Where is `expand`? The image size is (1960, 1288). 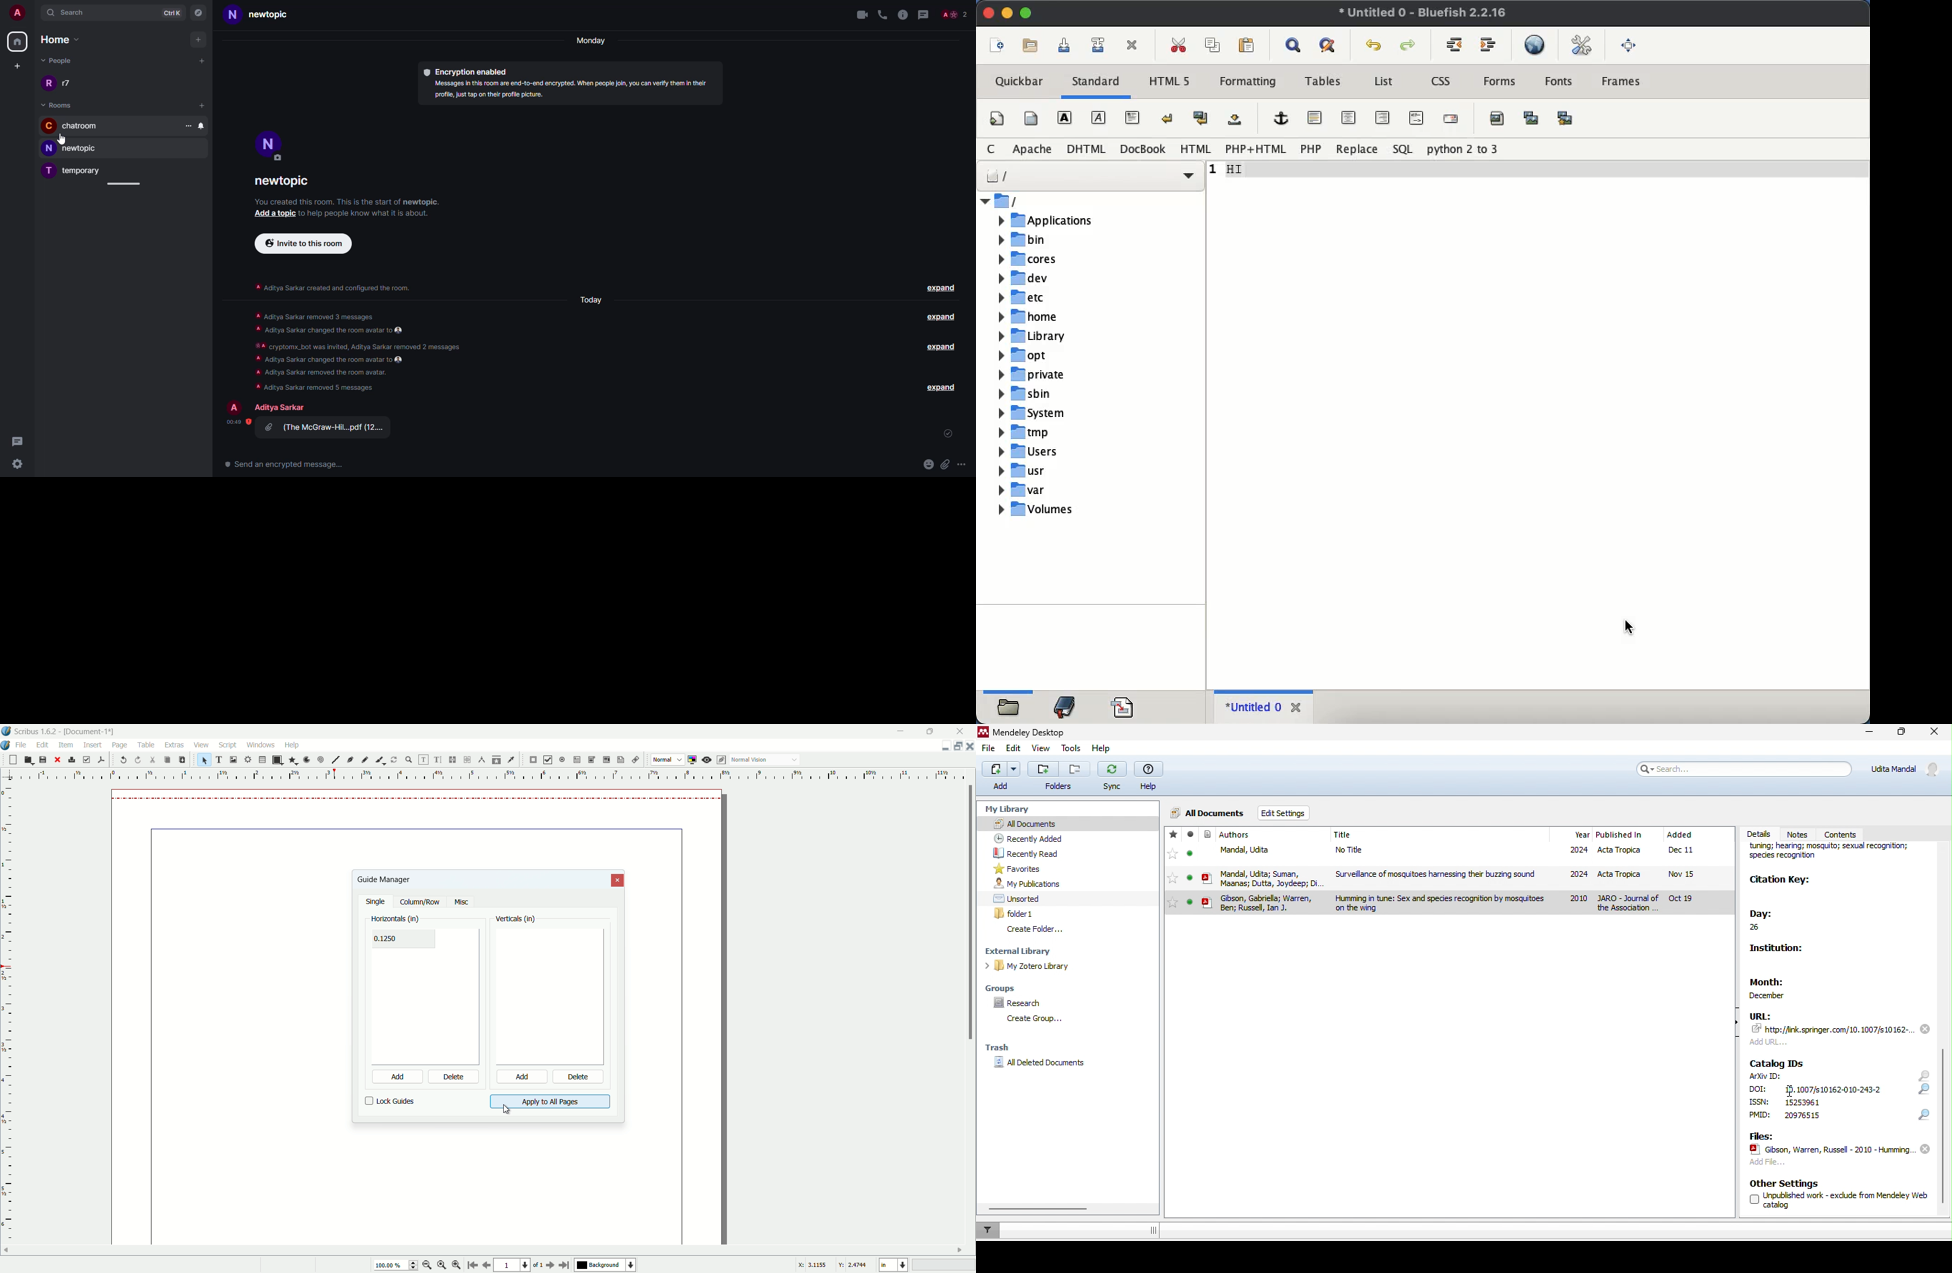
expand is located at coordinates (943, 289).